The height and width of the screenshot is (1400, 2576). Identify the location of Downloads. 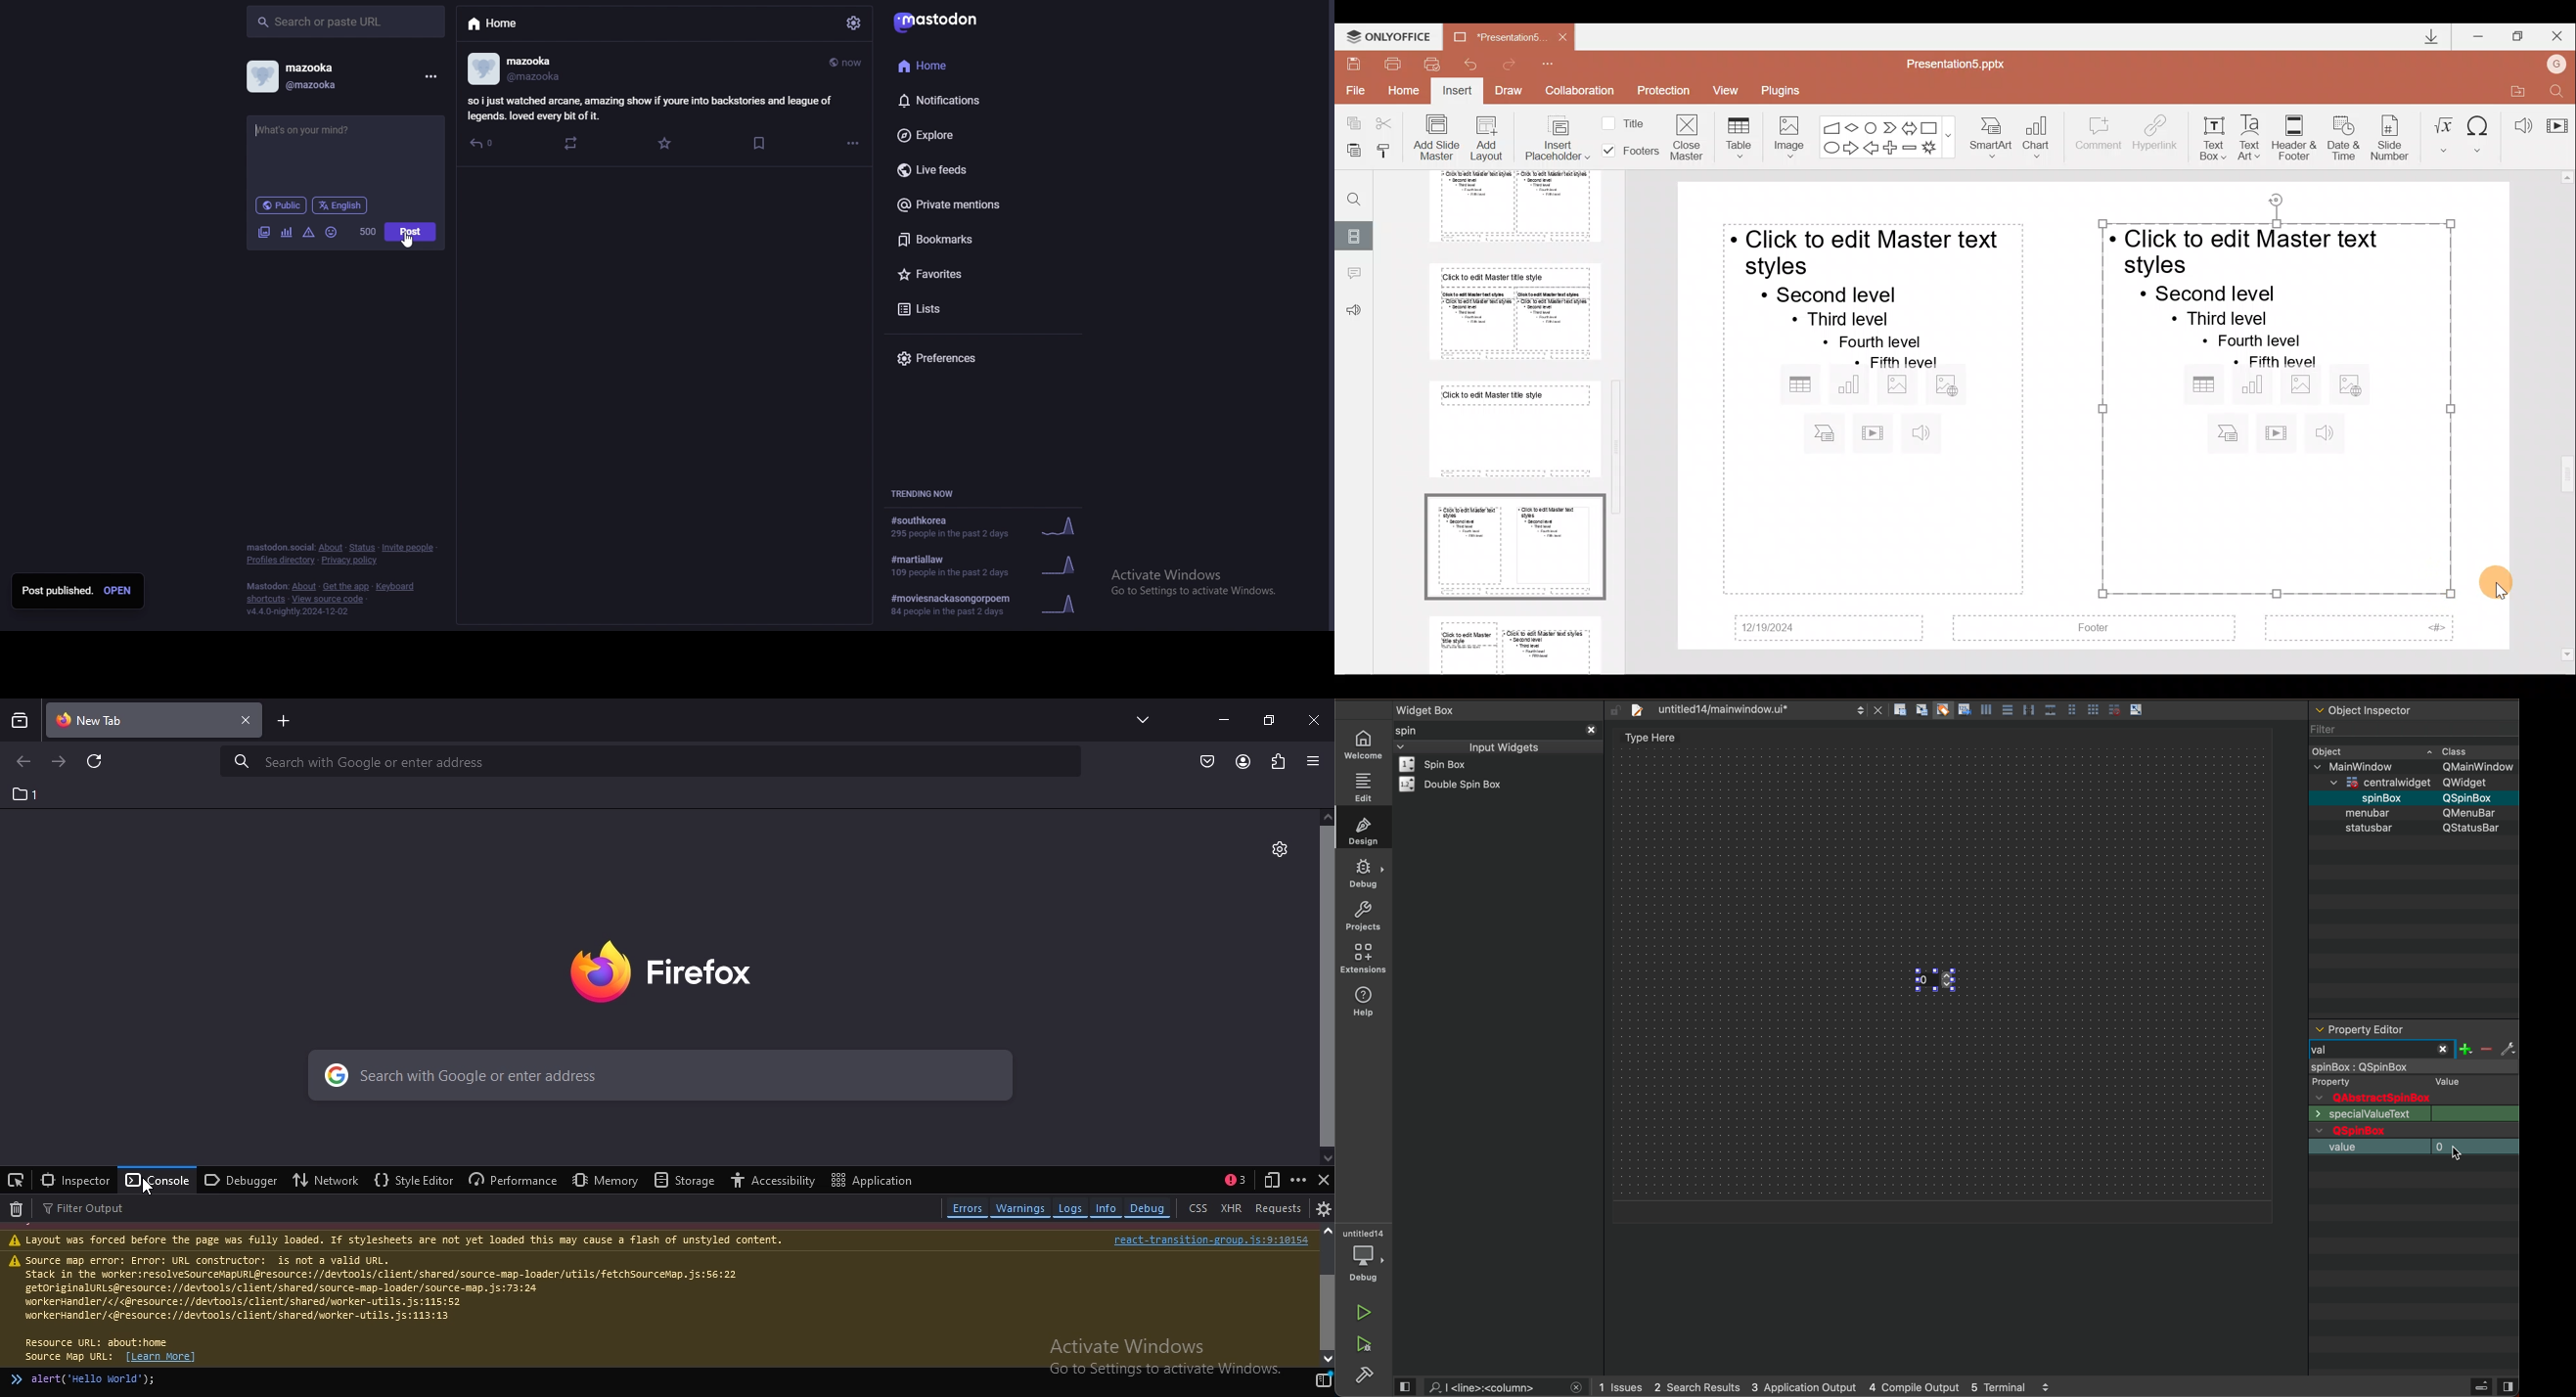
(2426, 36).